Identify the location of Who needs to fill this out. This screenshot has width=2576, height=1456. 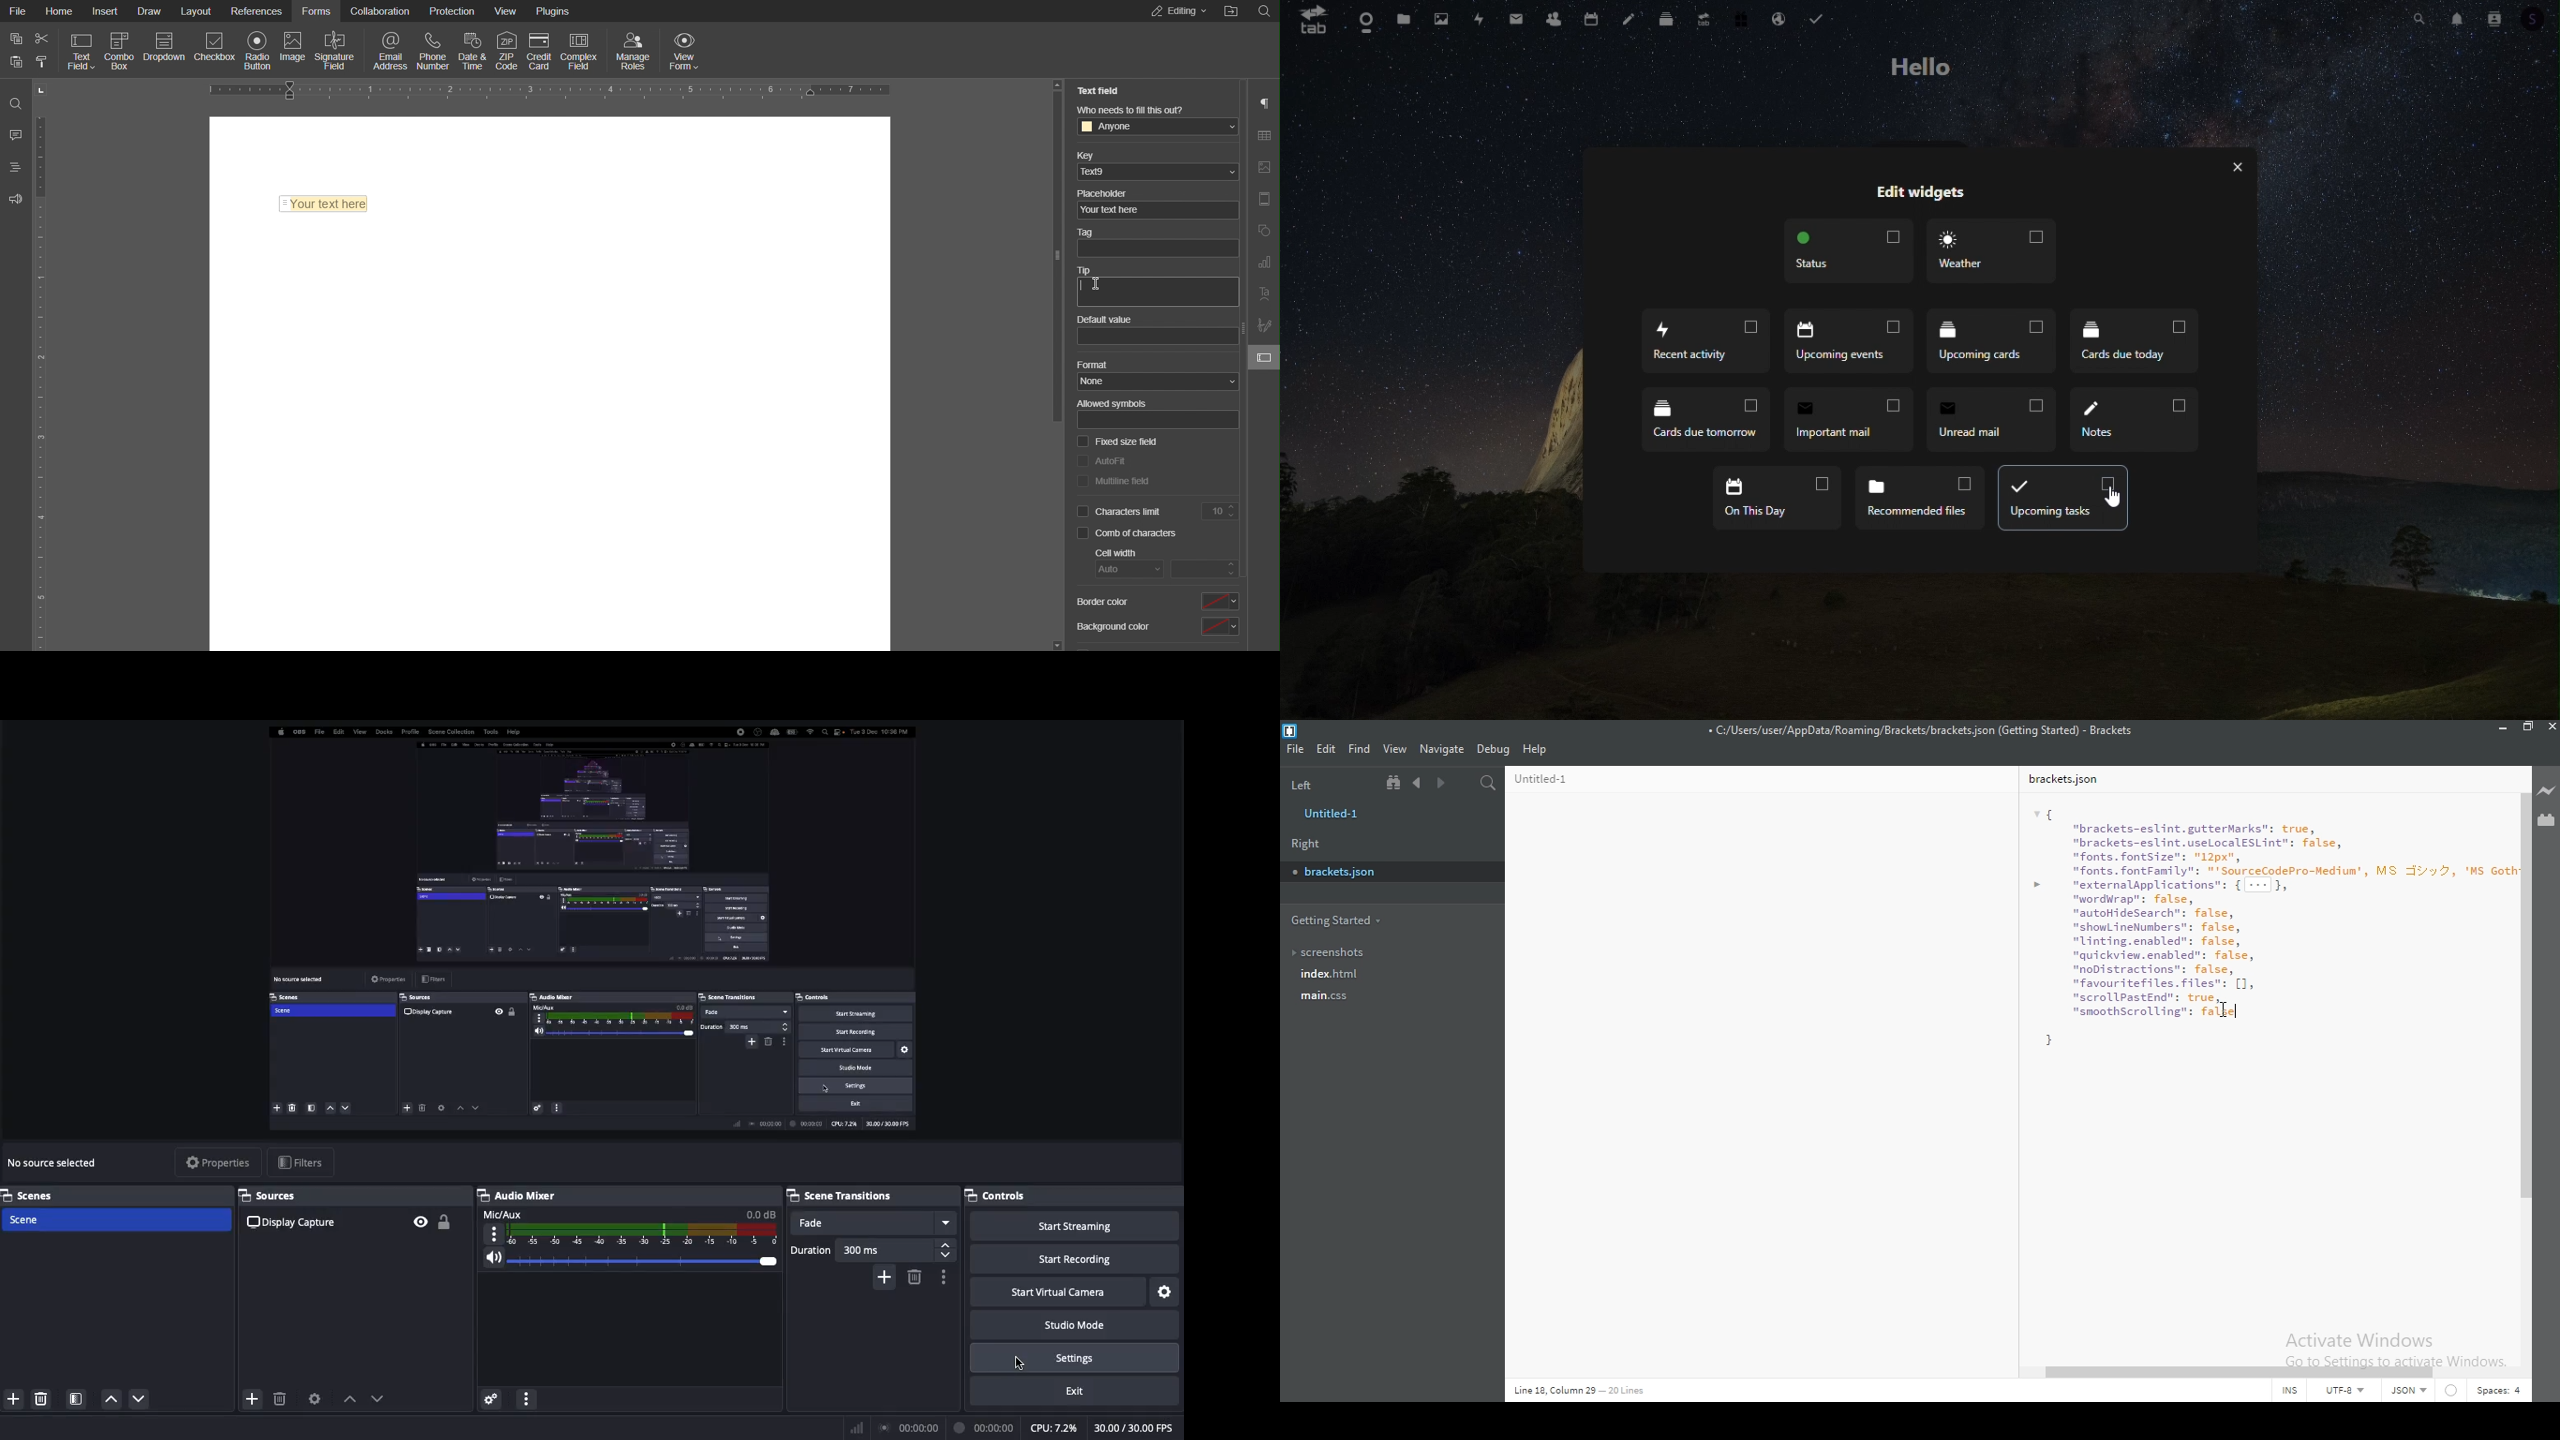
(1131, 109).